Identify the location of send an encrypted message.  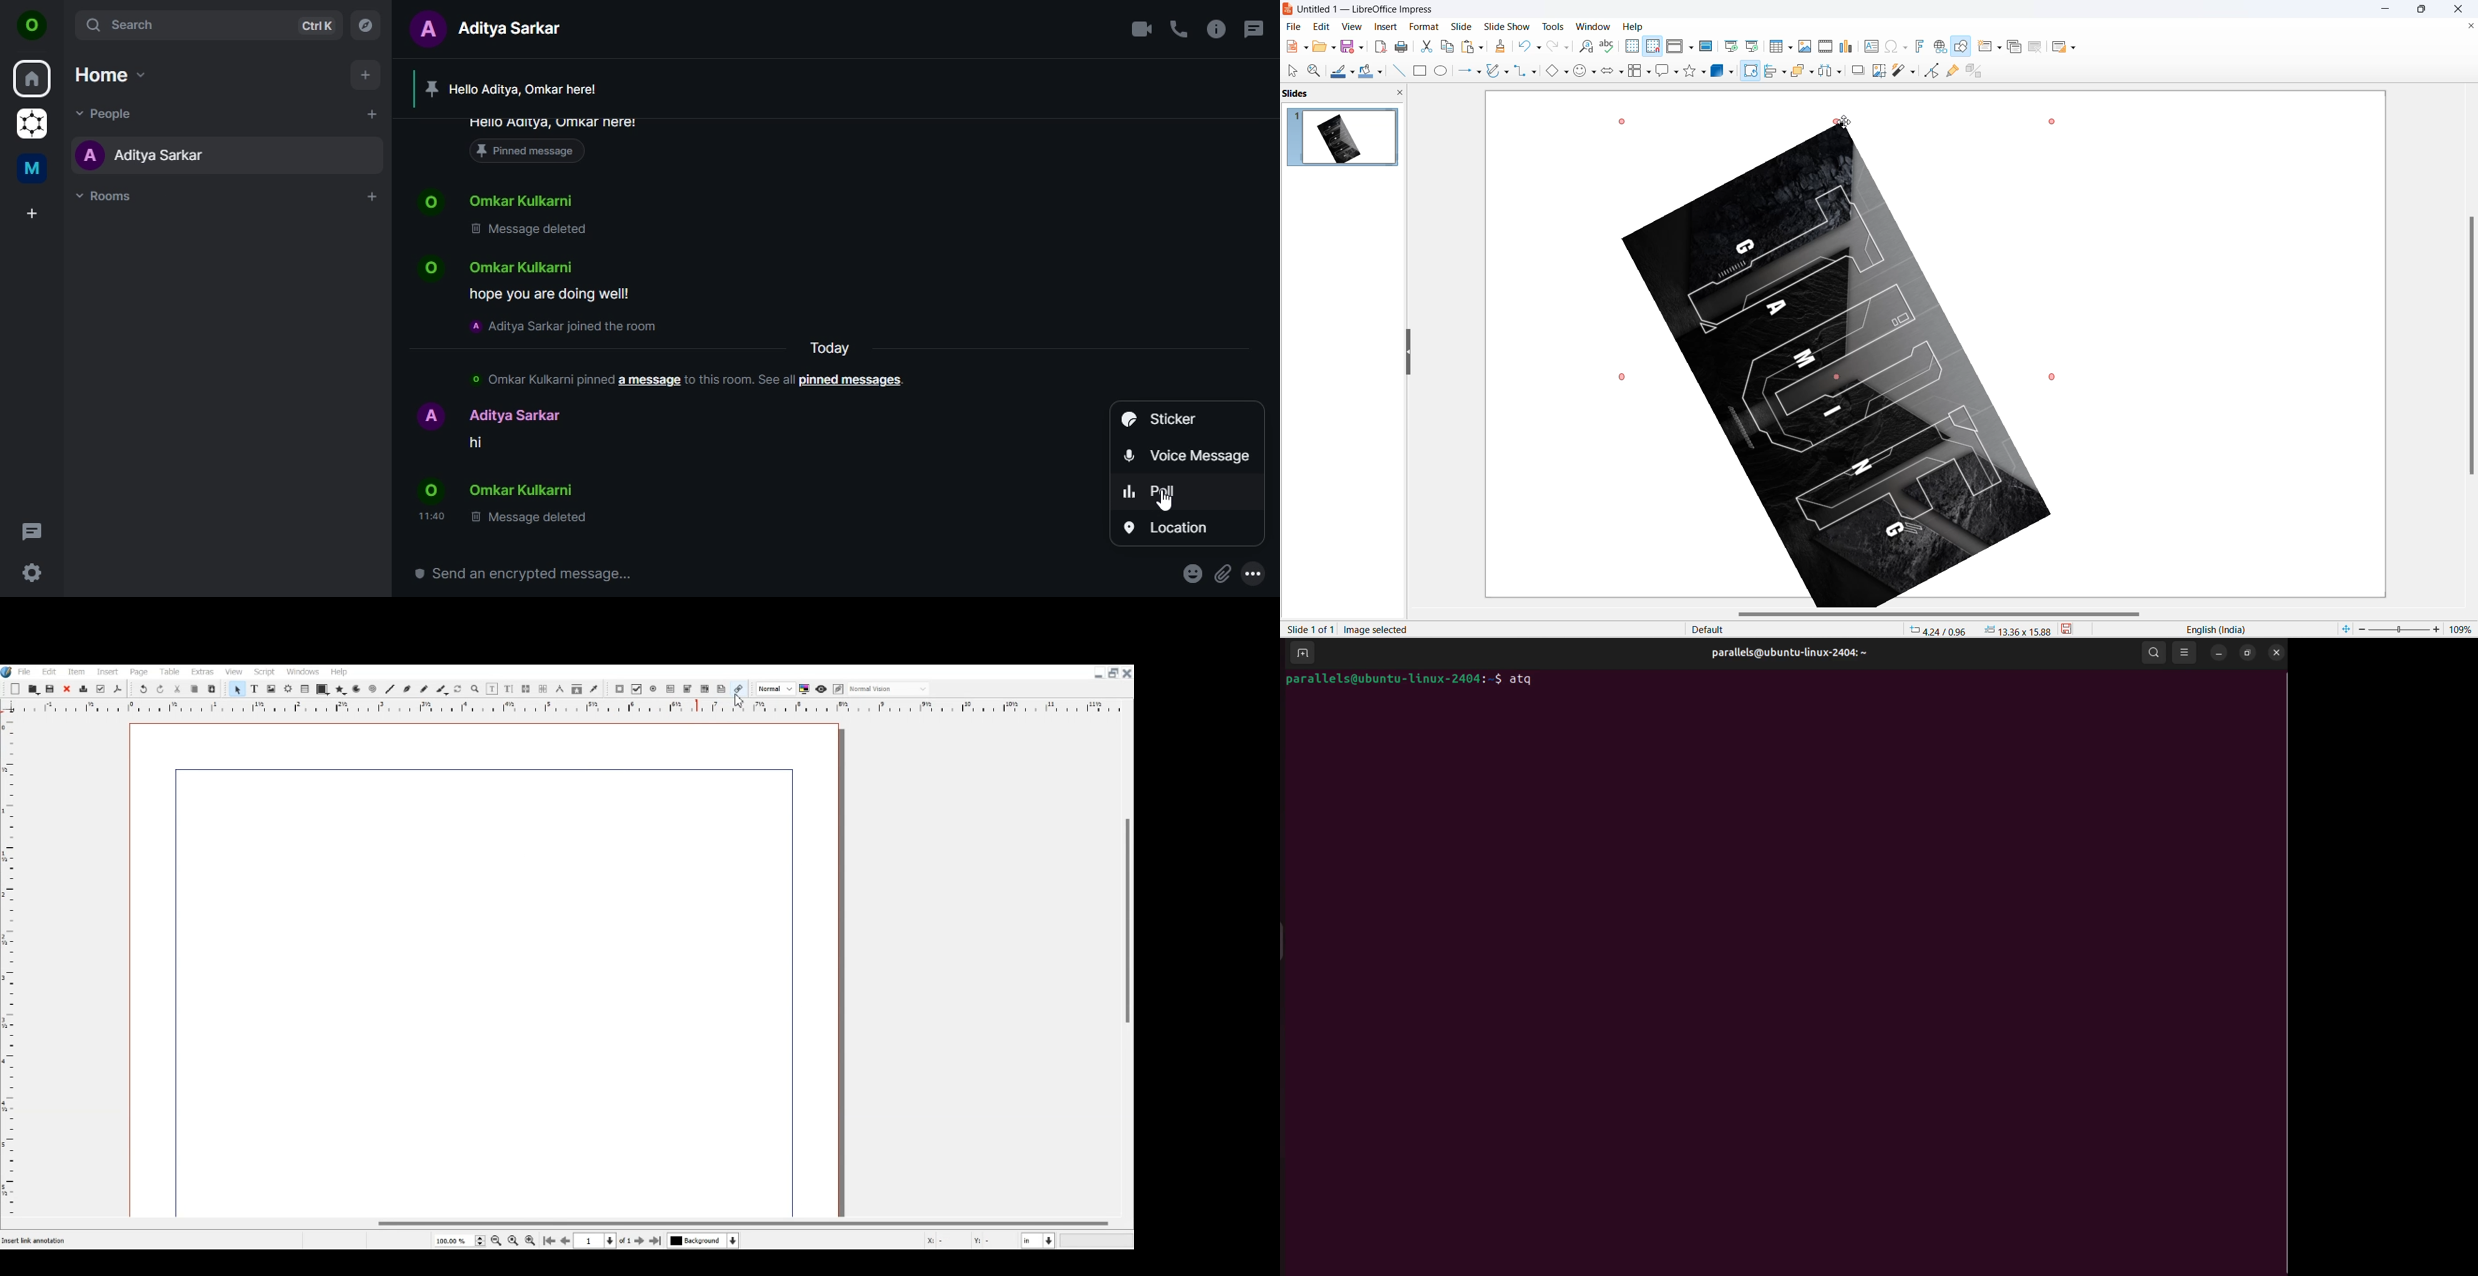
(627, 580).